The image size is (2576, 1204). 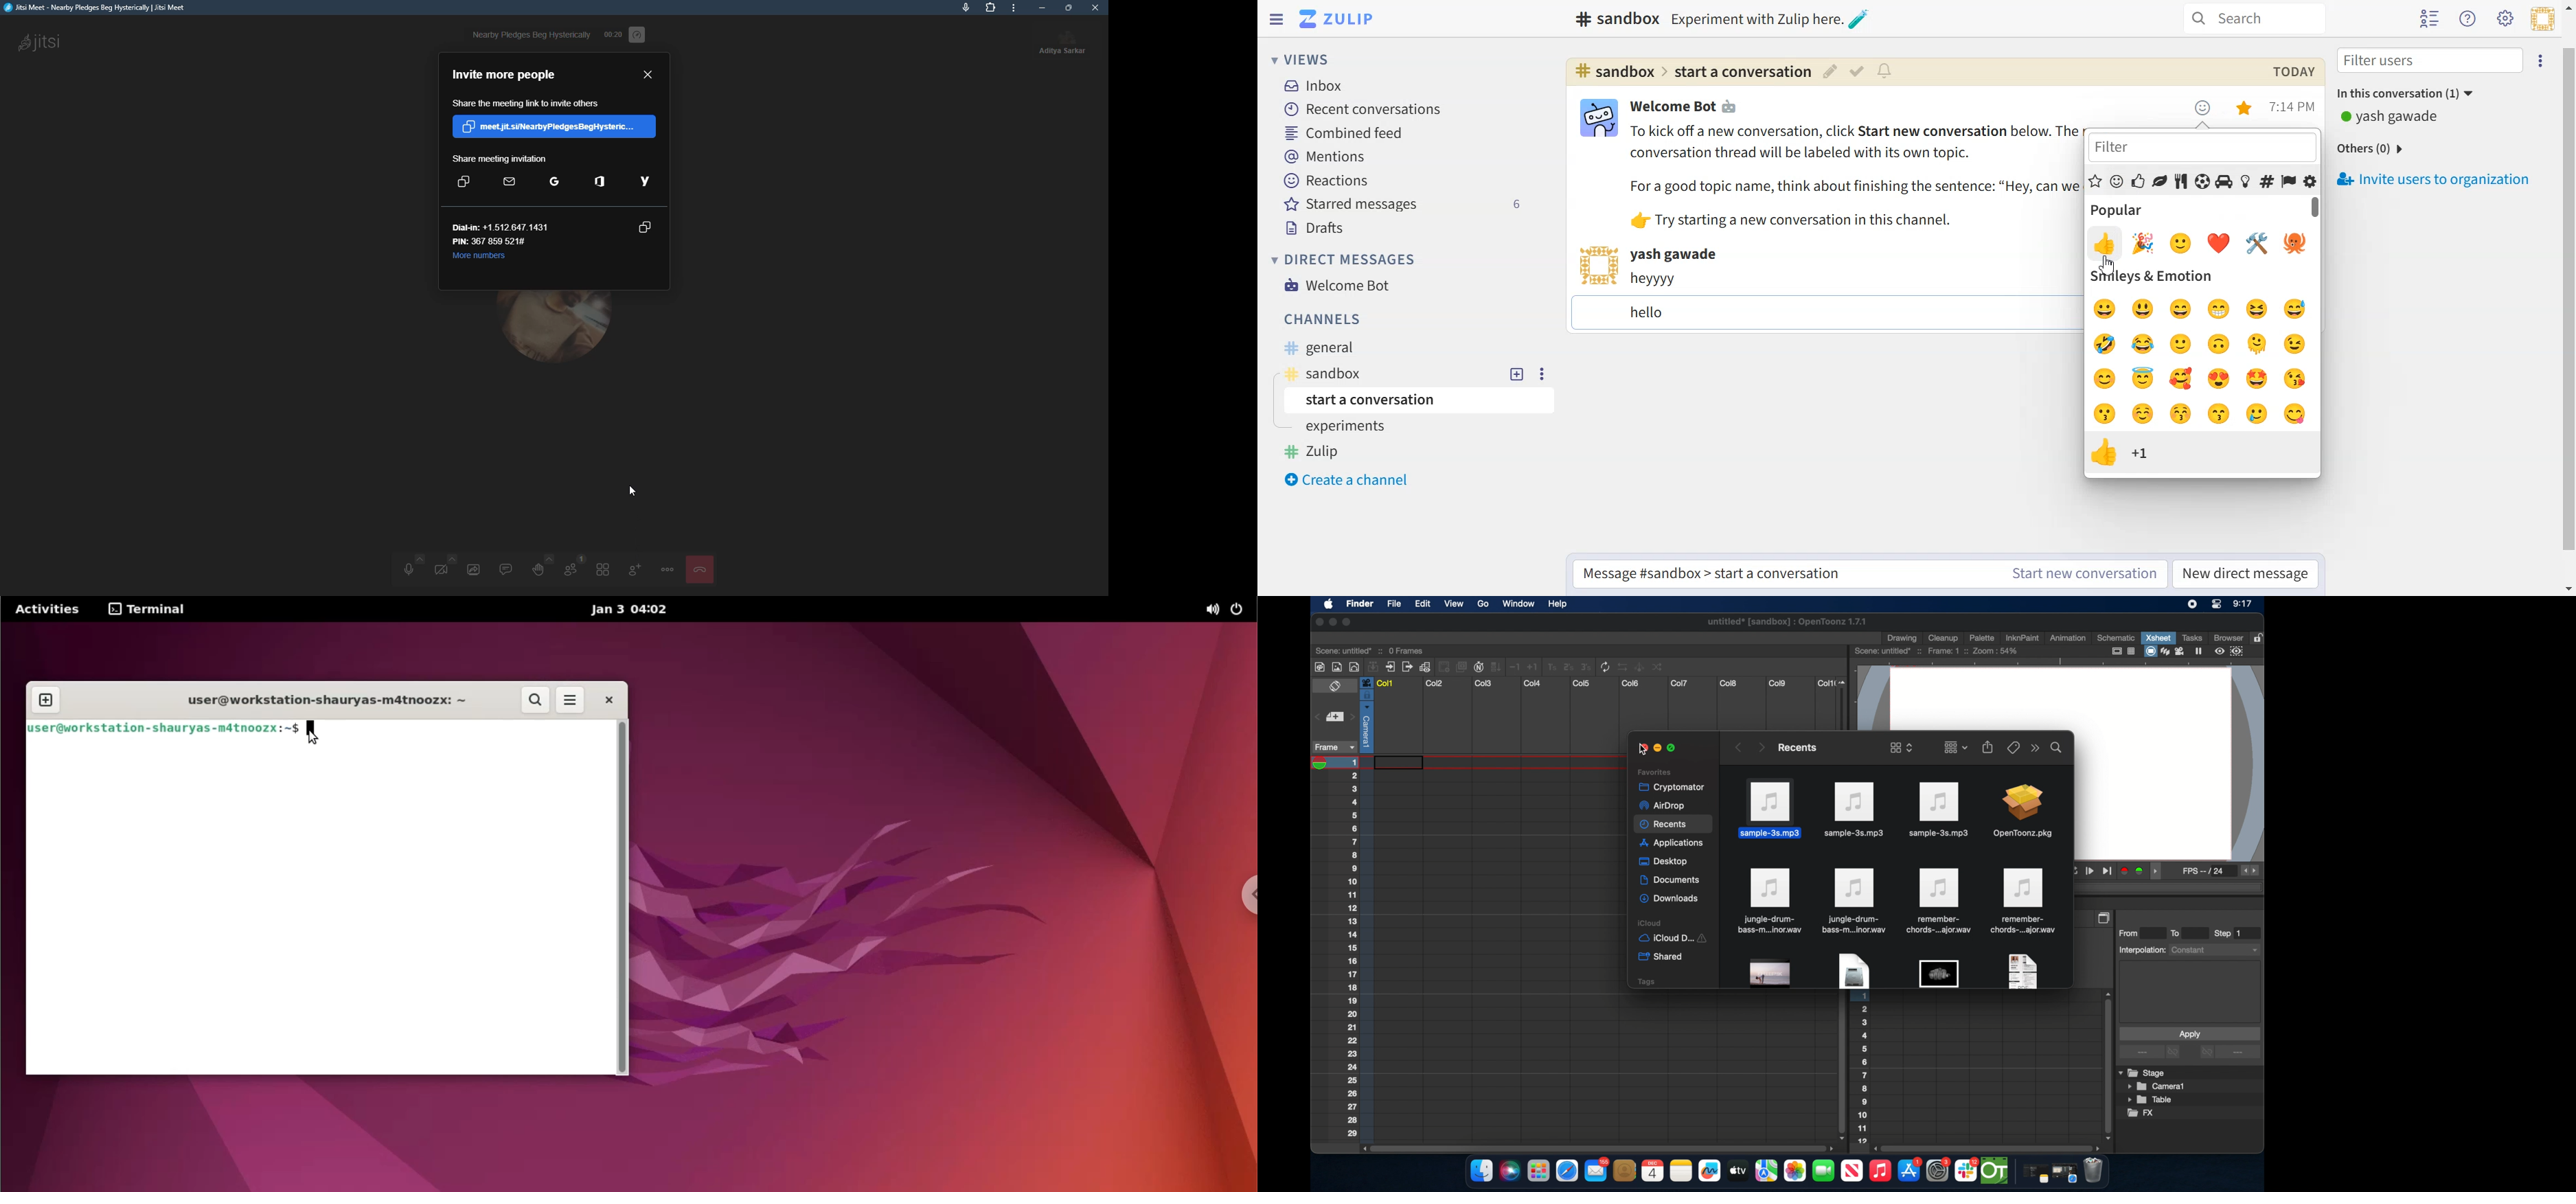 I want to click on more, so click(x=1014, y=8).